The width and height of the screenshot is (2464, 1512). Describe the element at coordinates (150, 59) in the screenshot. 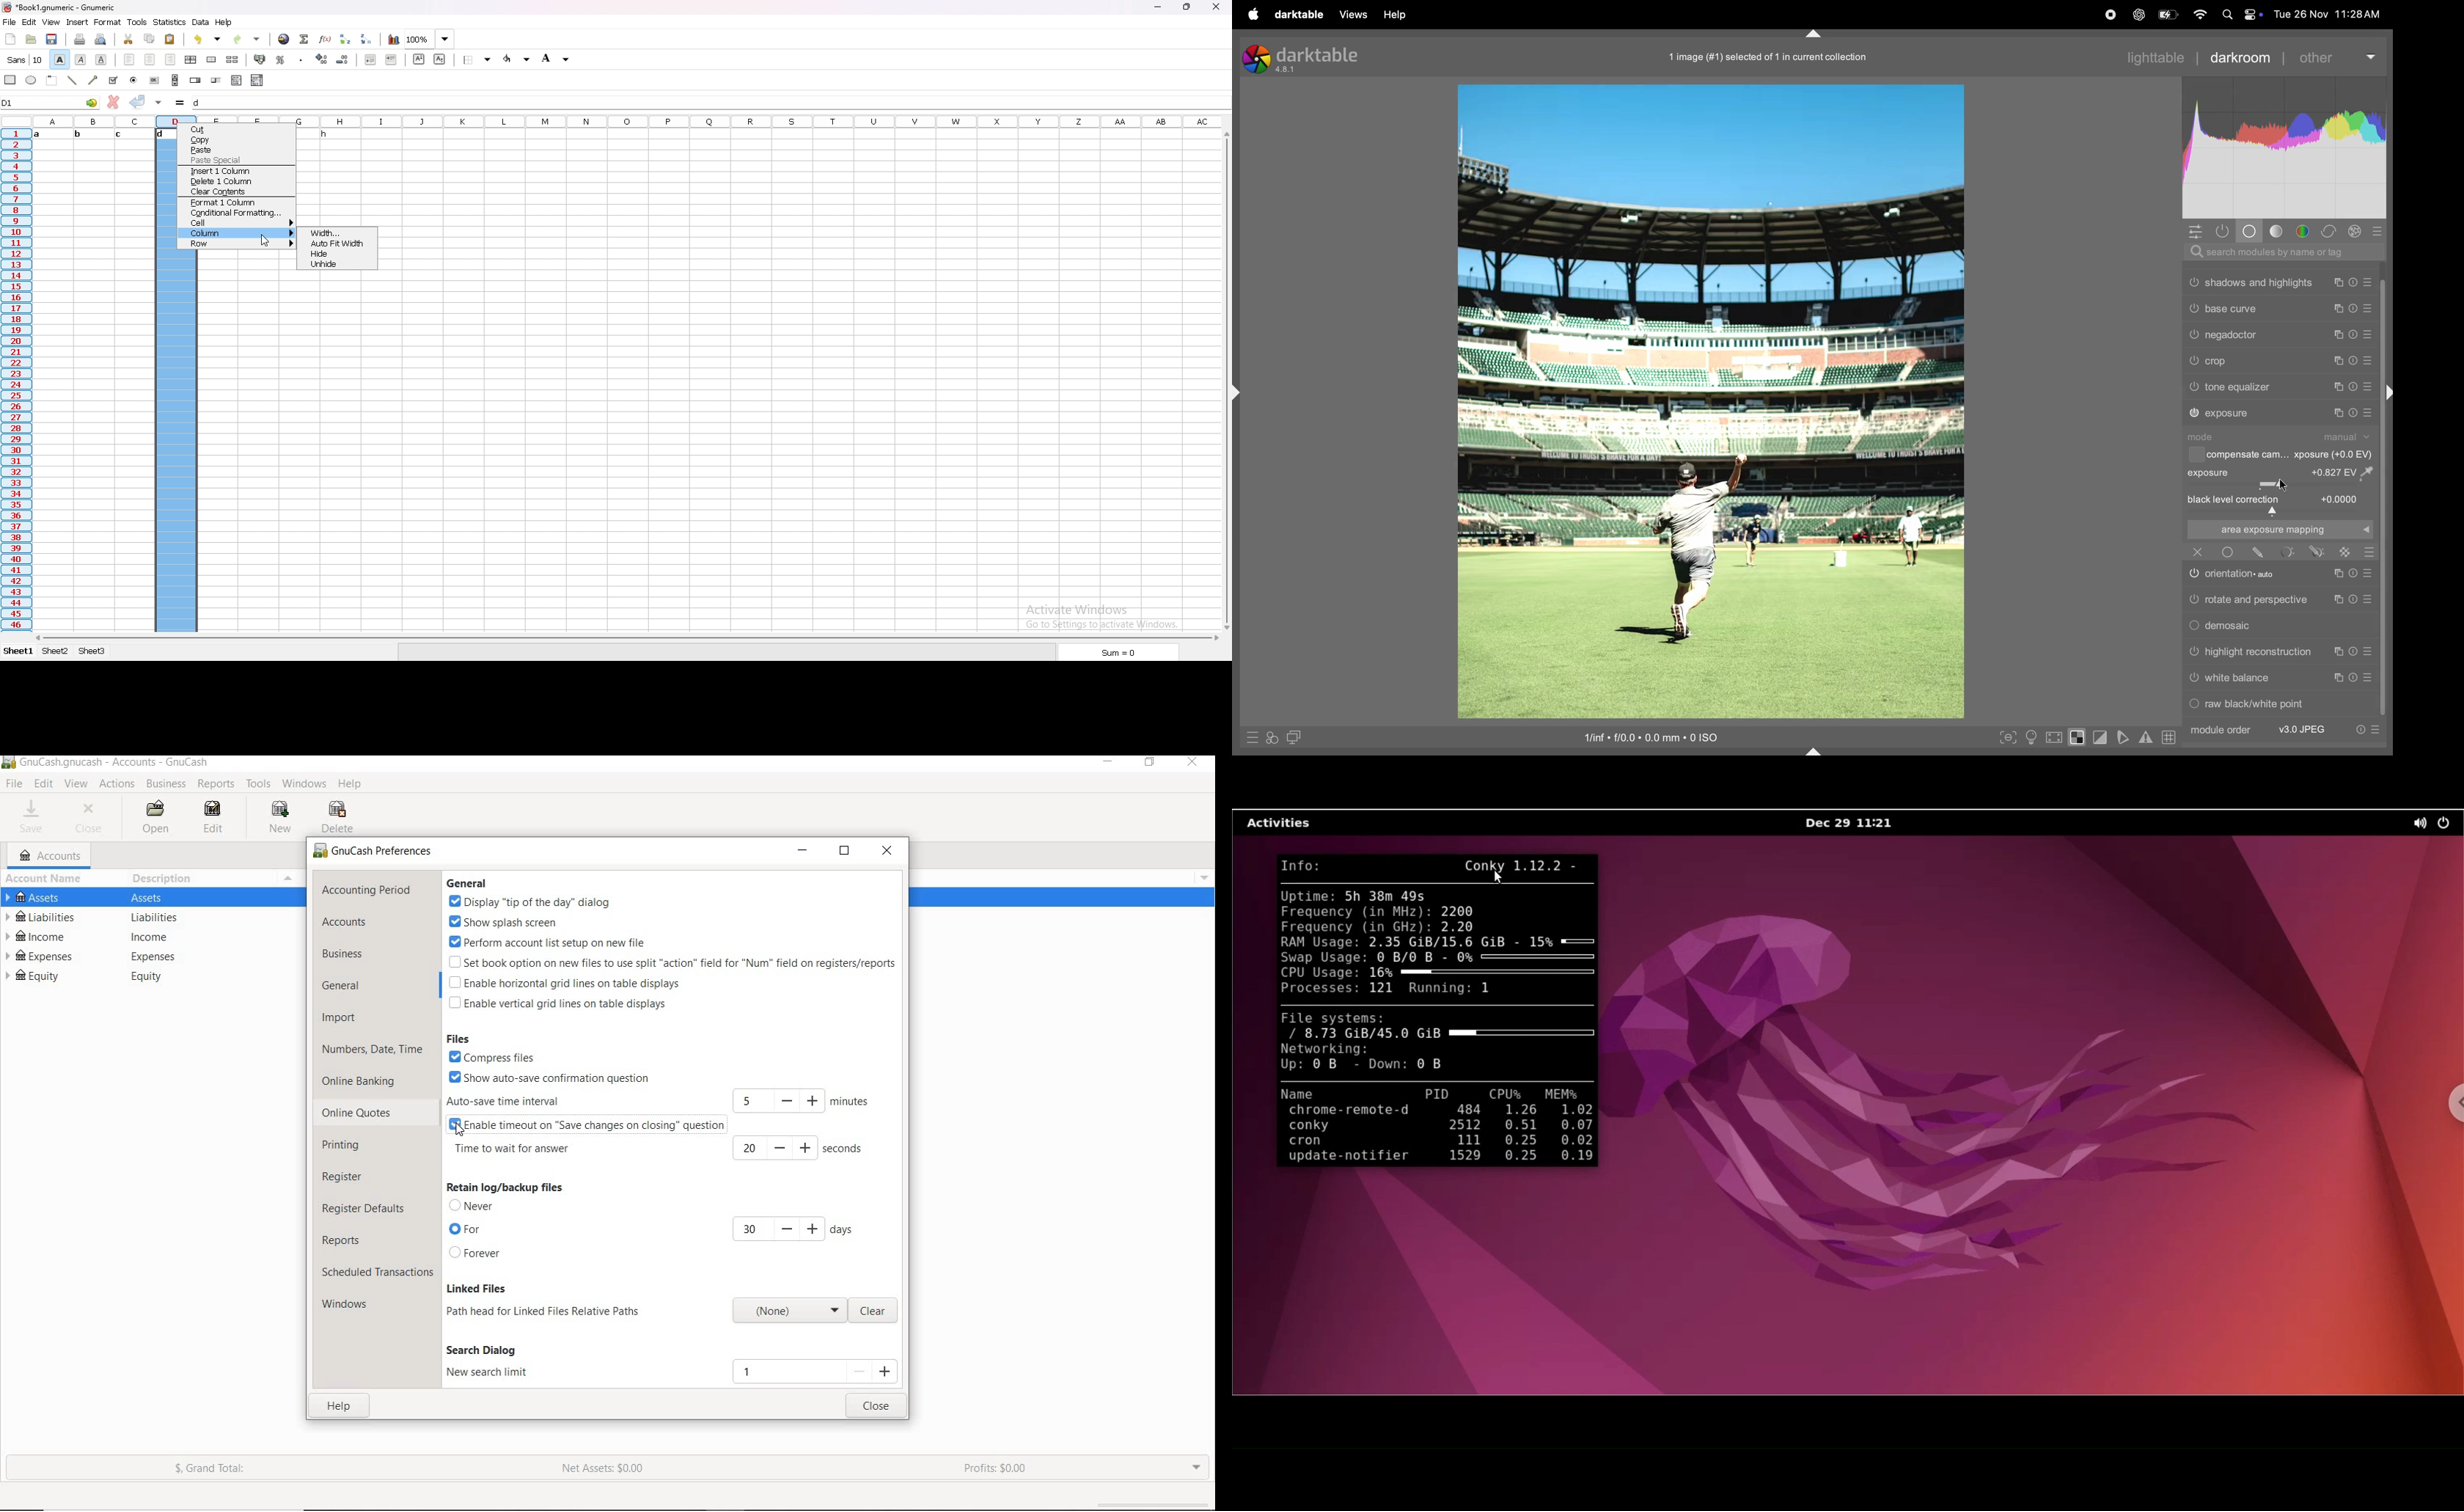

I see `centre` at that location.